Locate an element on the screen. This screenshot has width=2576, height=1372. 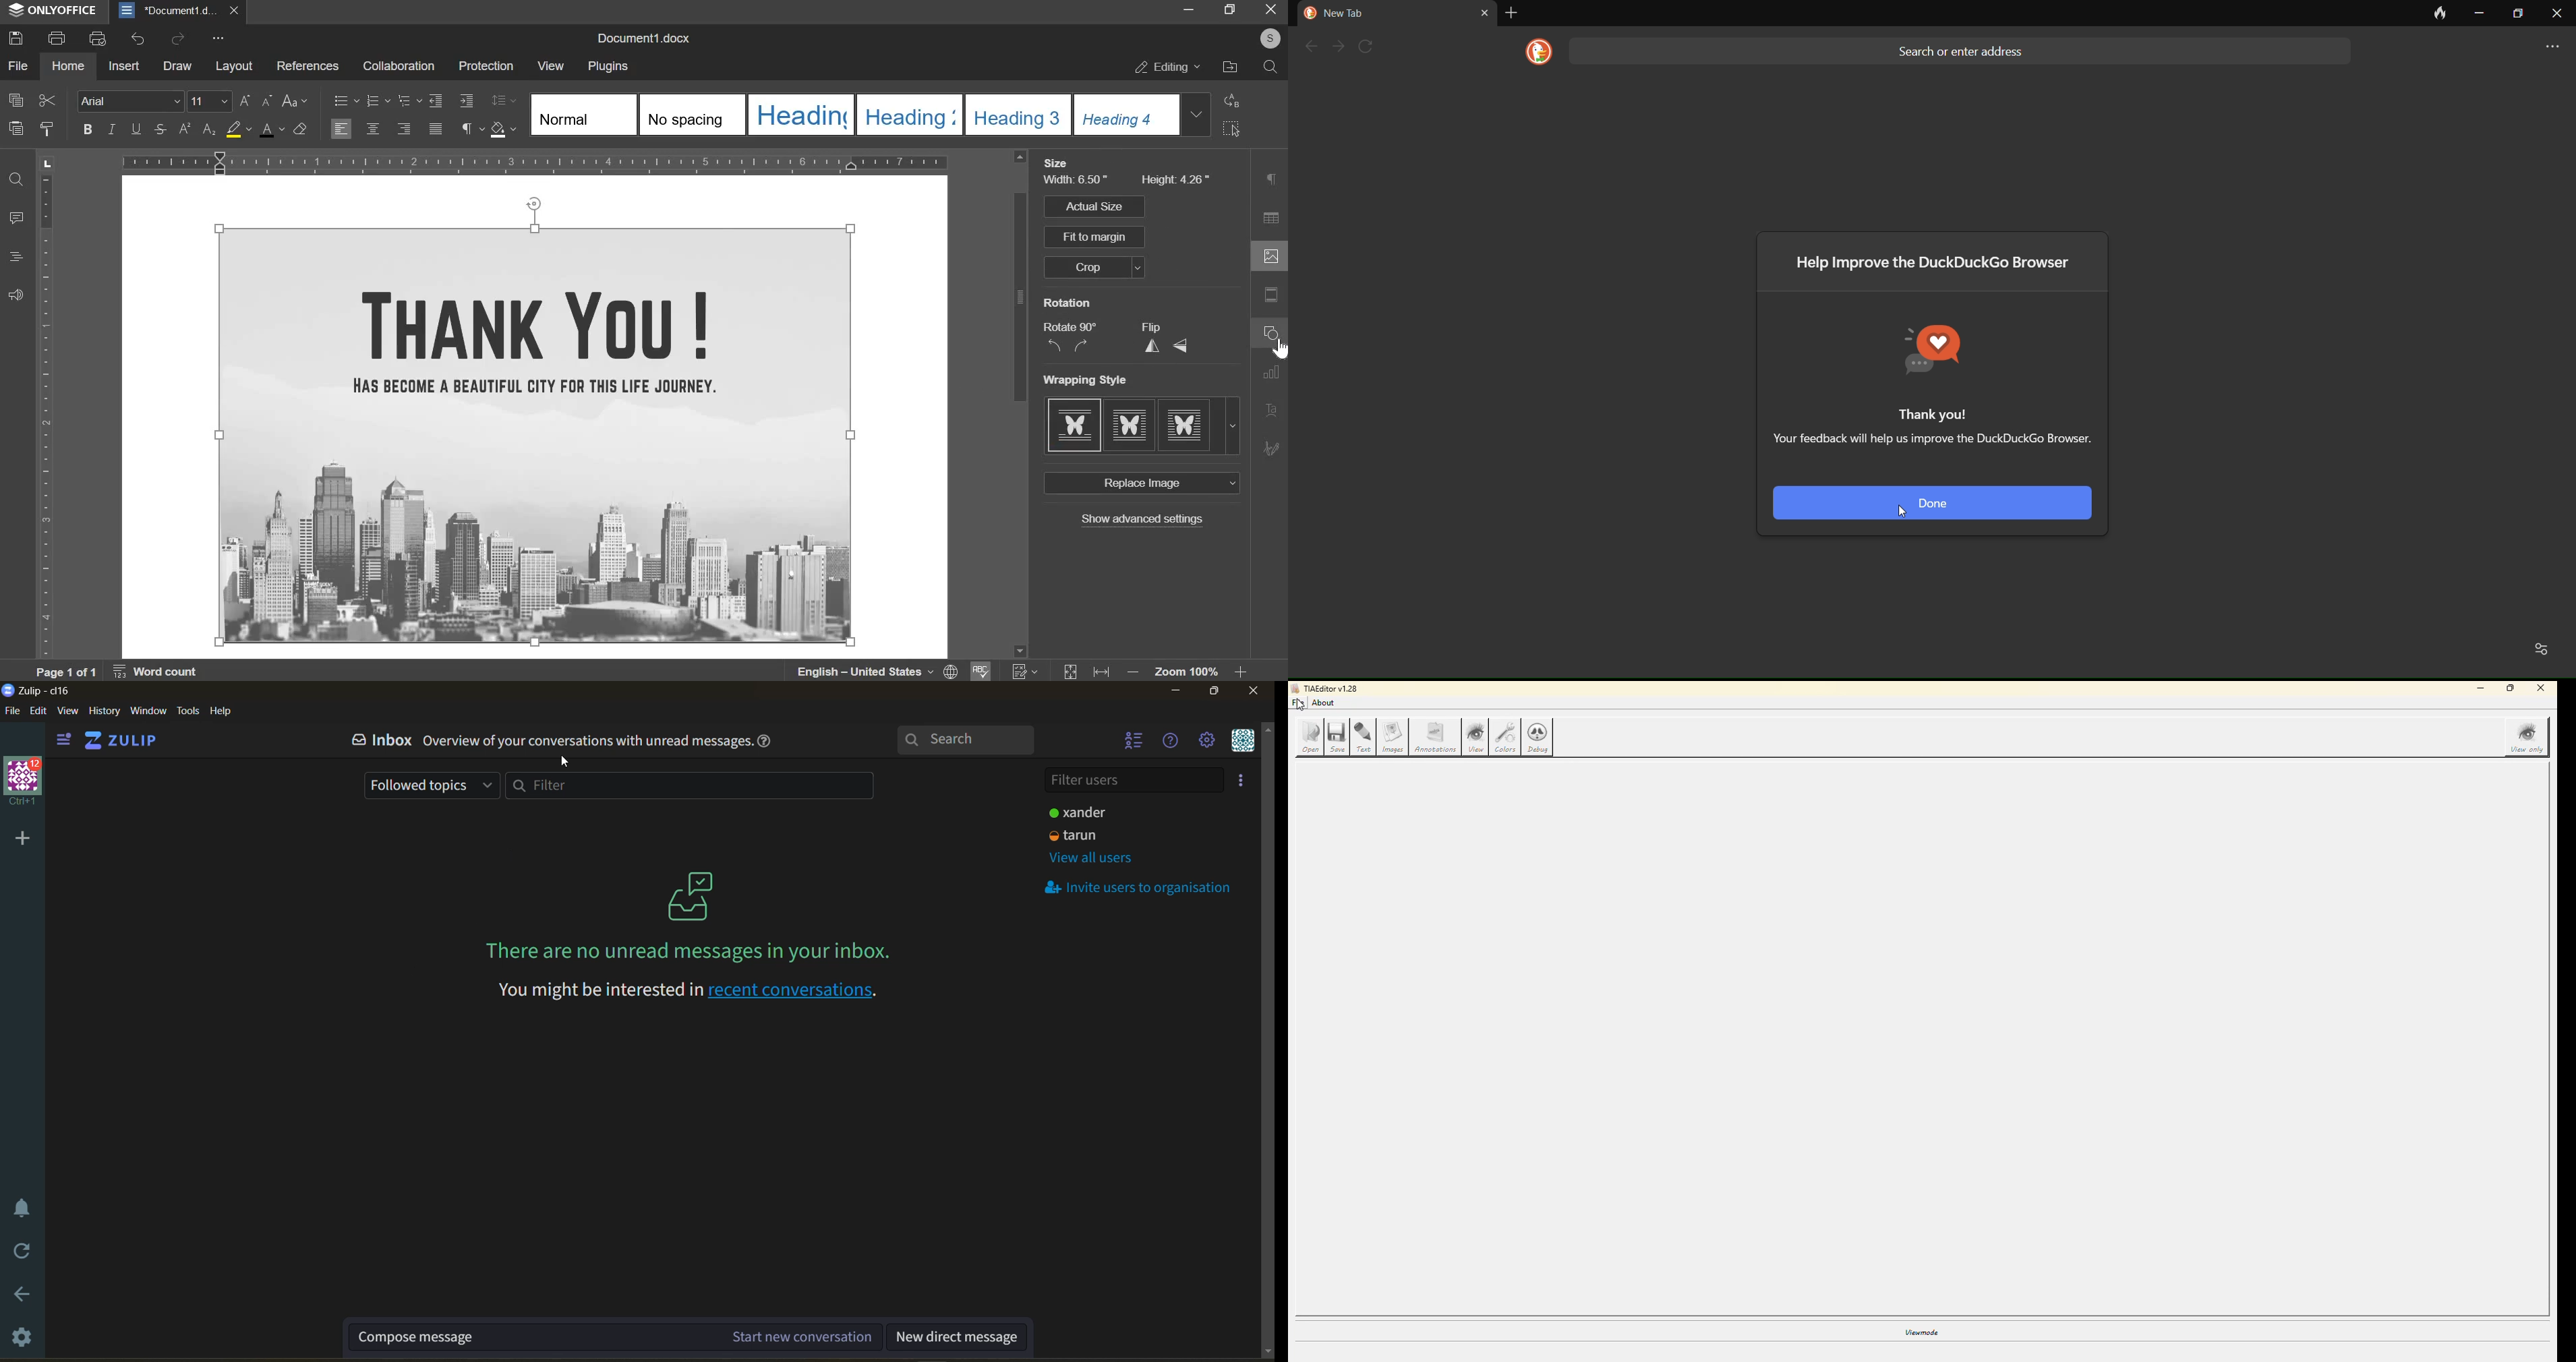
signature is located at coordinates (1273, 448).